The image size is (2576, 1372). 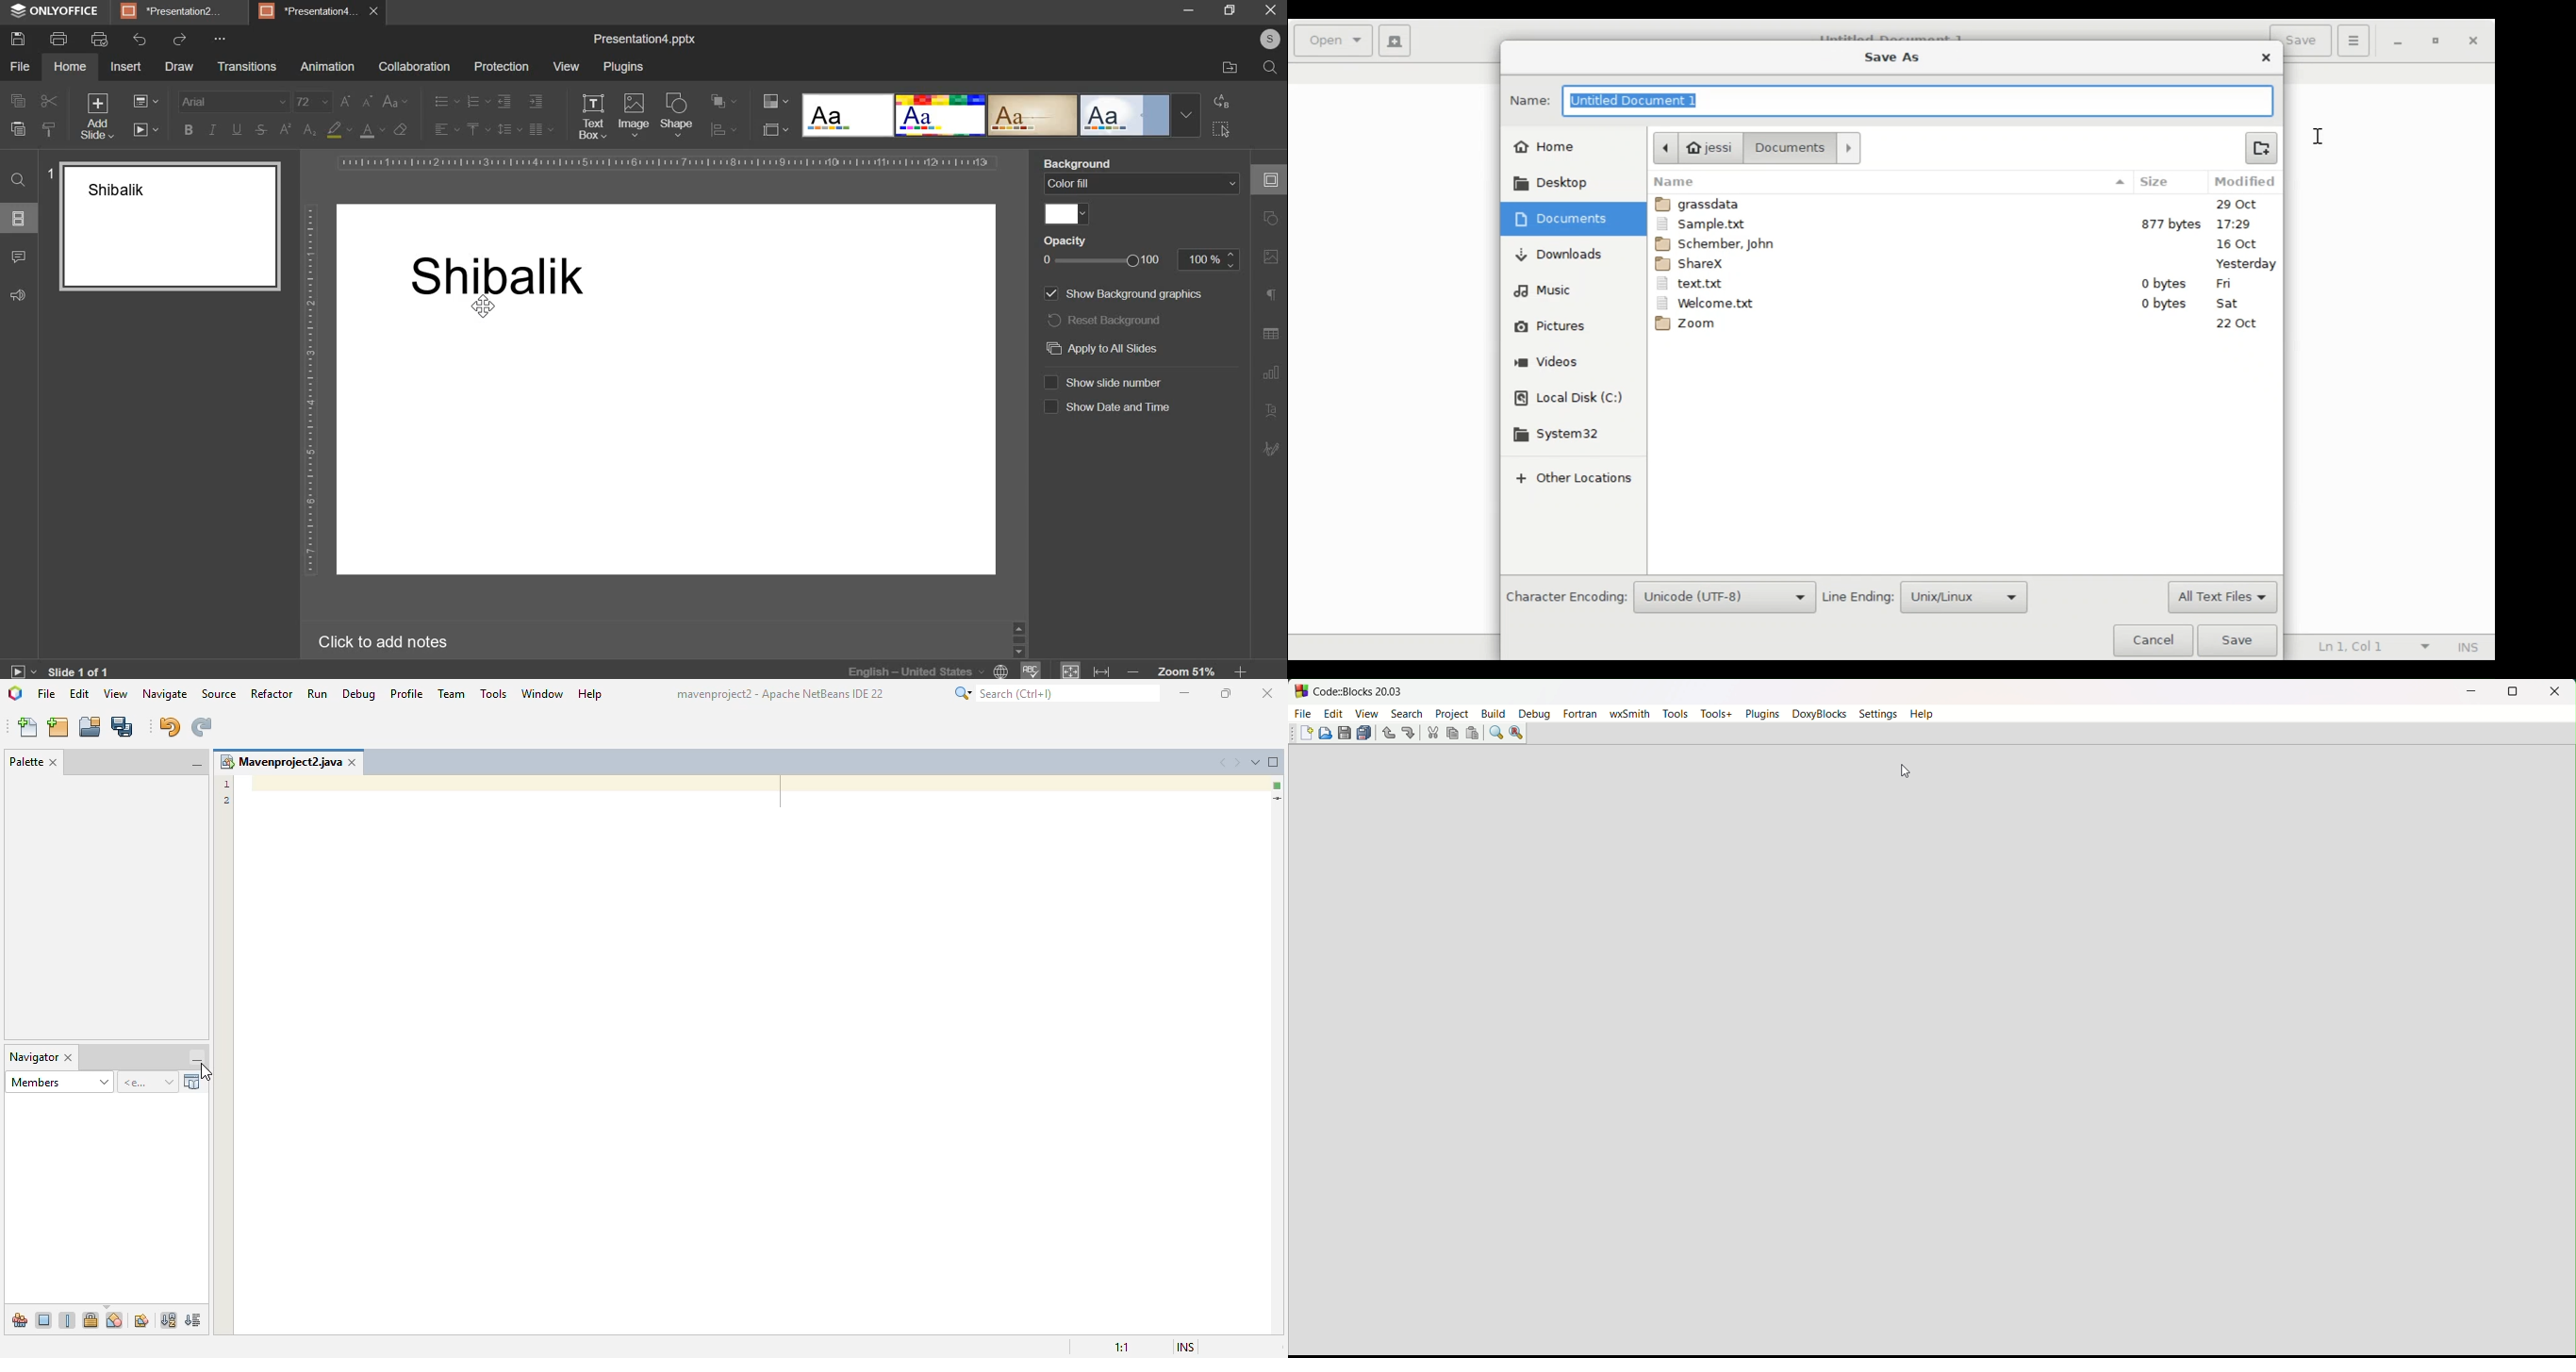 What do you see at coordinates (213, 129) in the screenshot?
I see `italics` at bounding box center [213, 129].